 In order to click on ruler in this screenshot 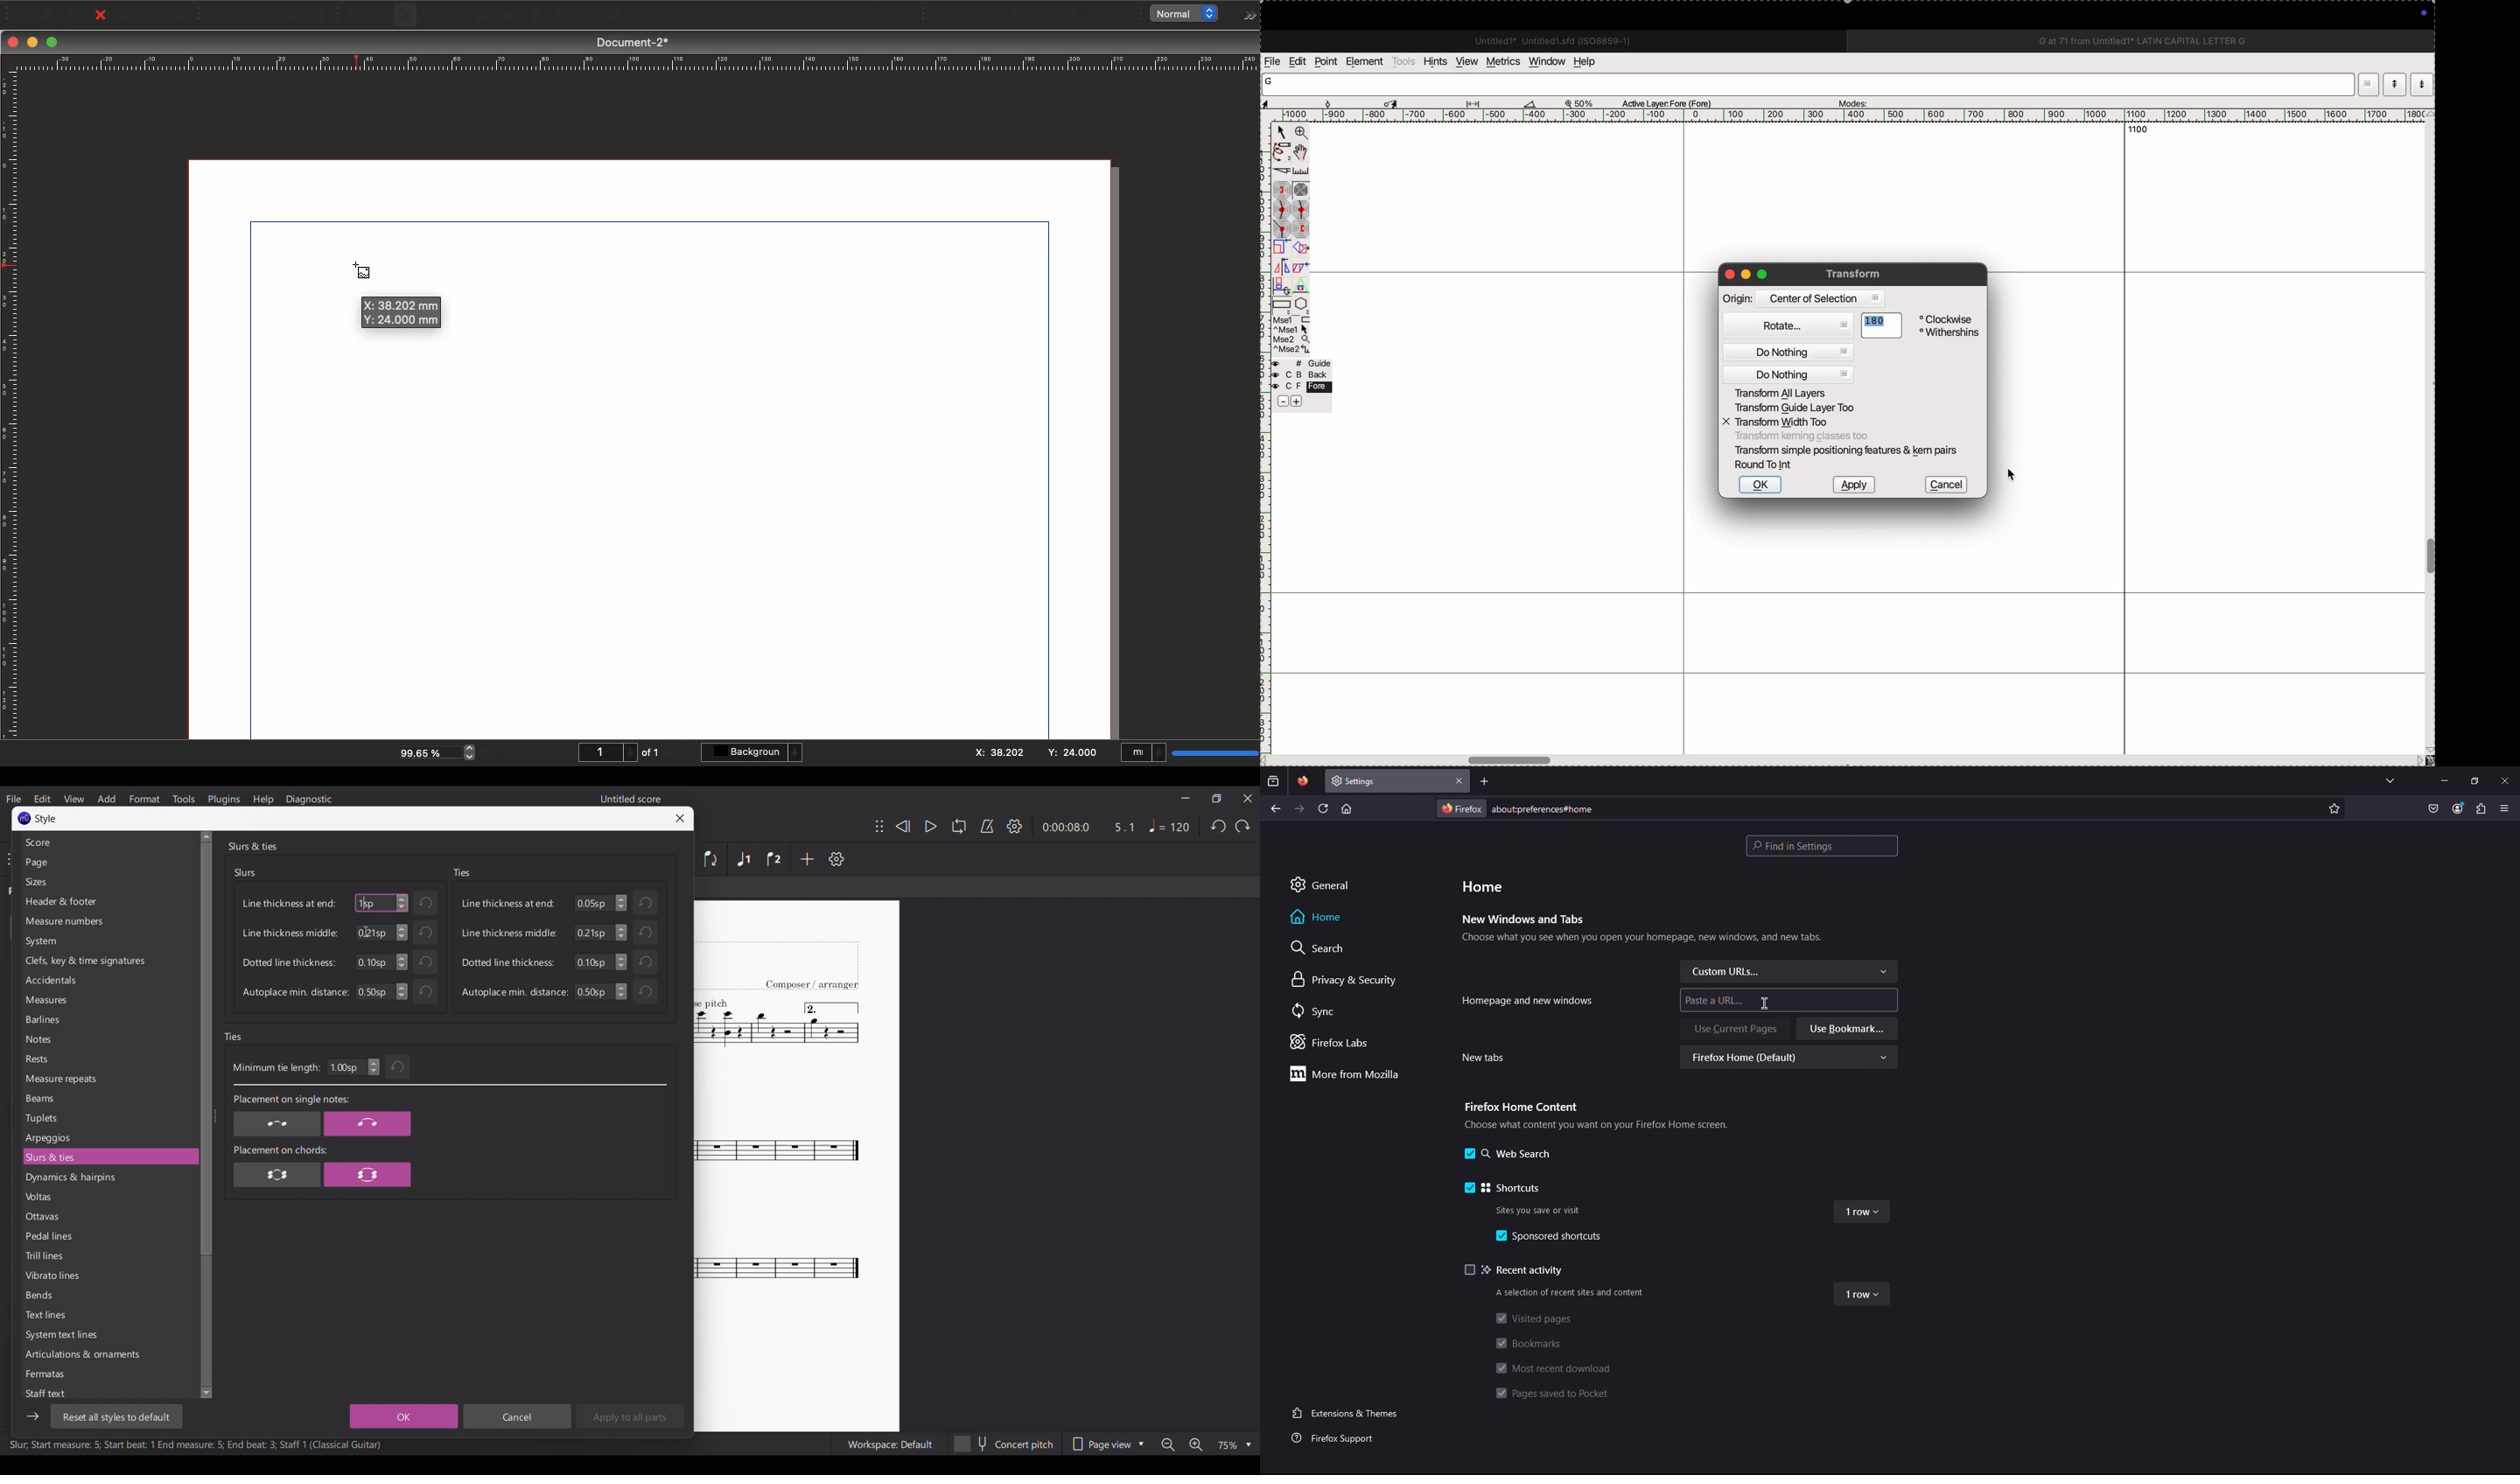, I will do `click(1267, 590)`.